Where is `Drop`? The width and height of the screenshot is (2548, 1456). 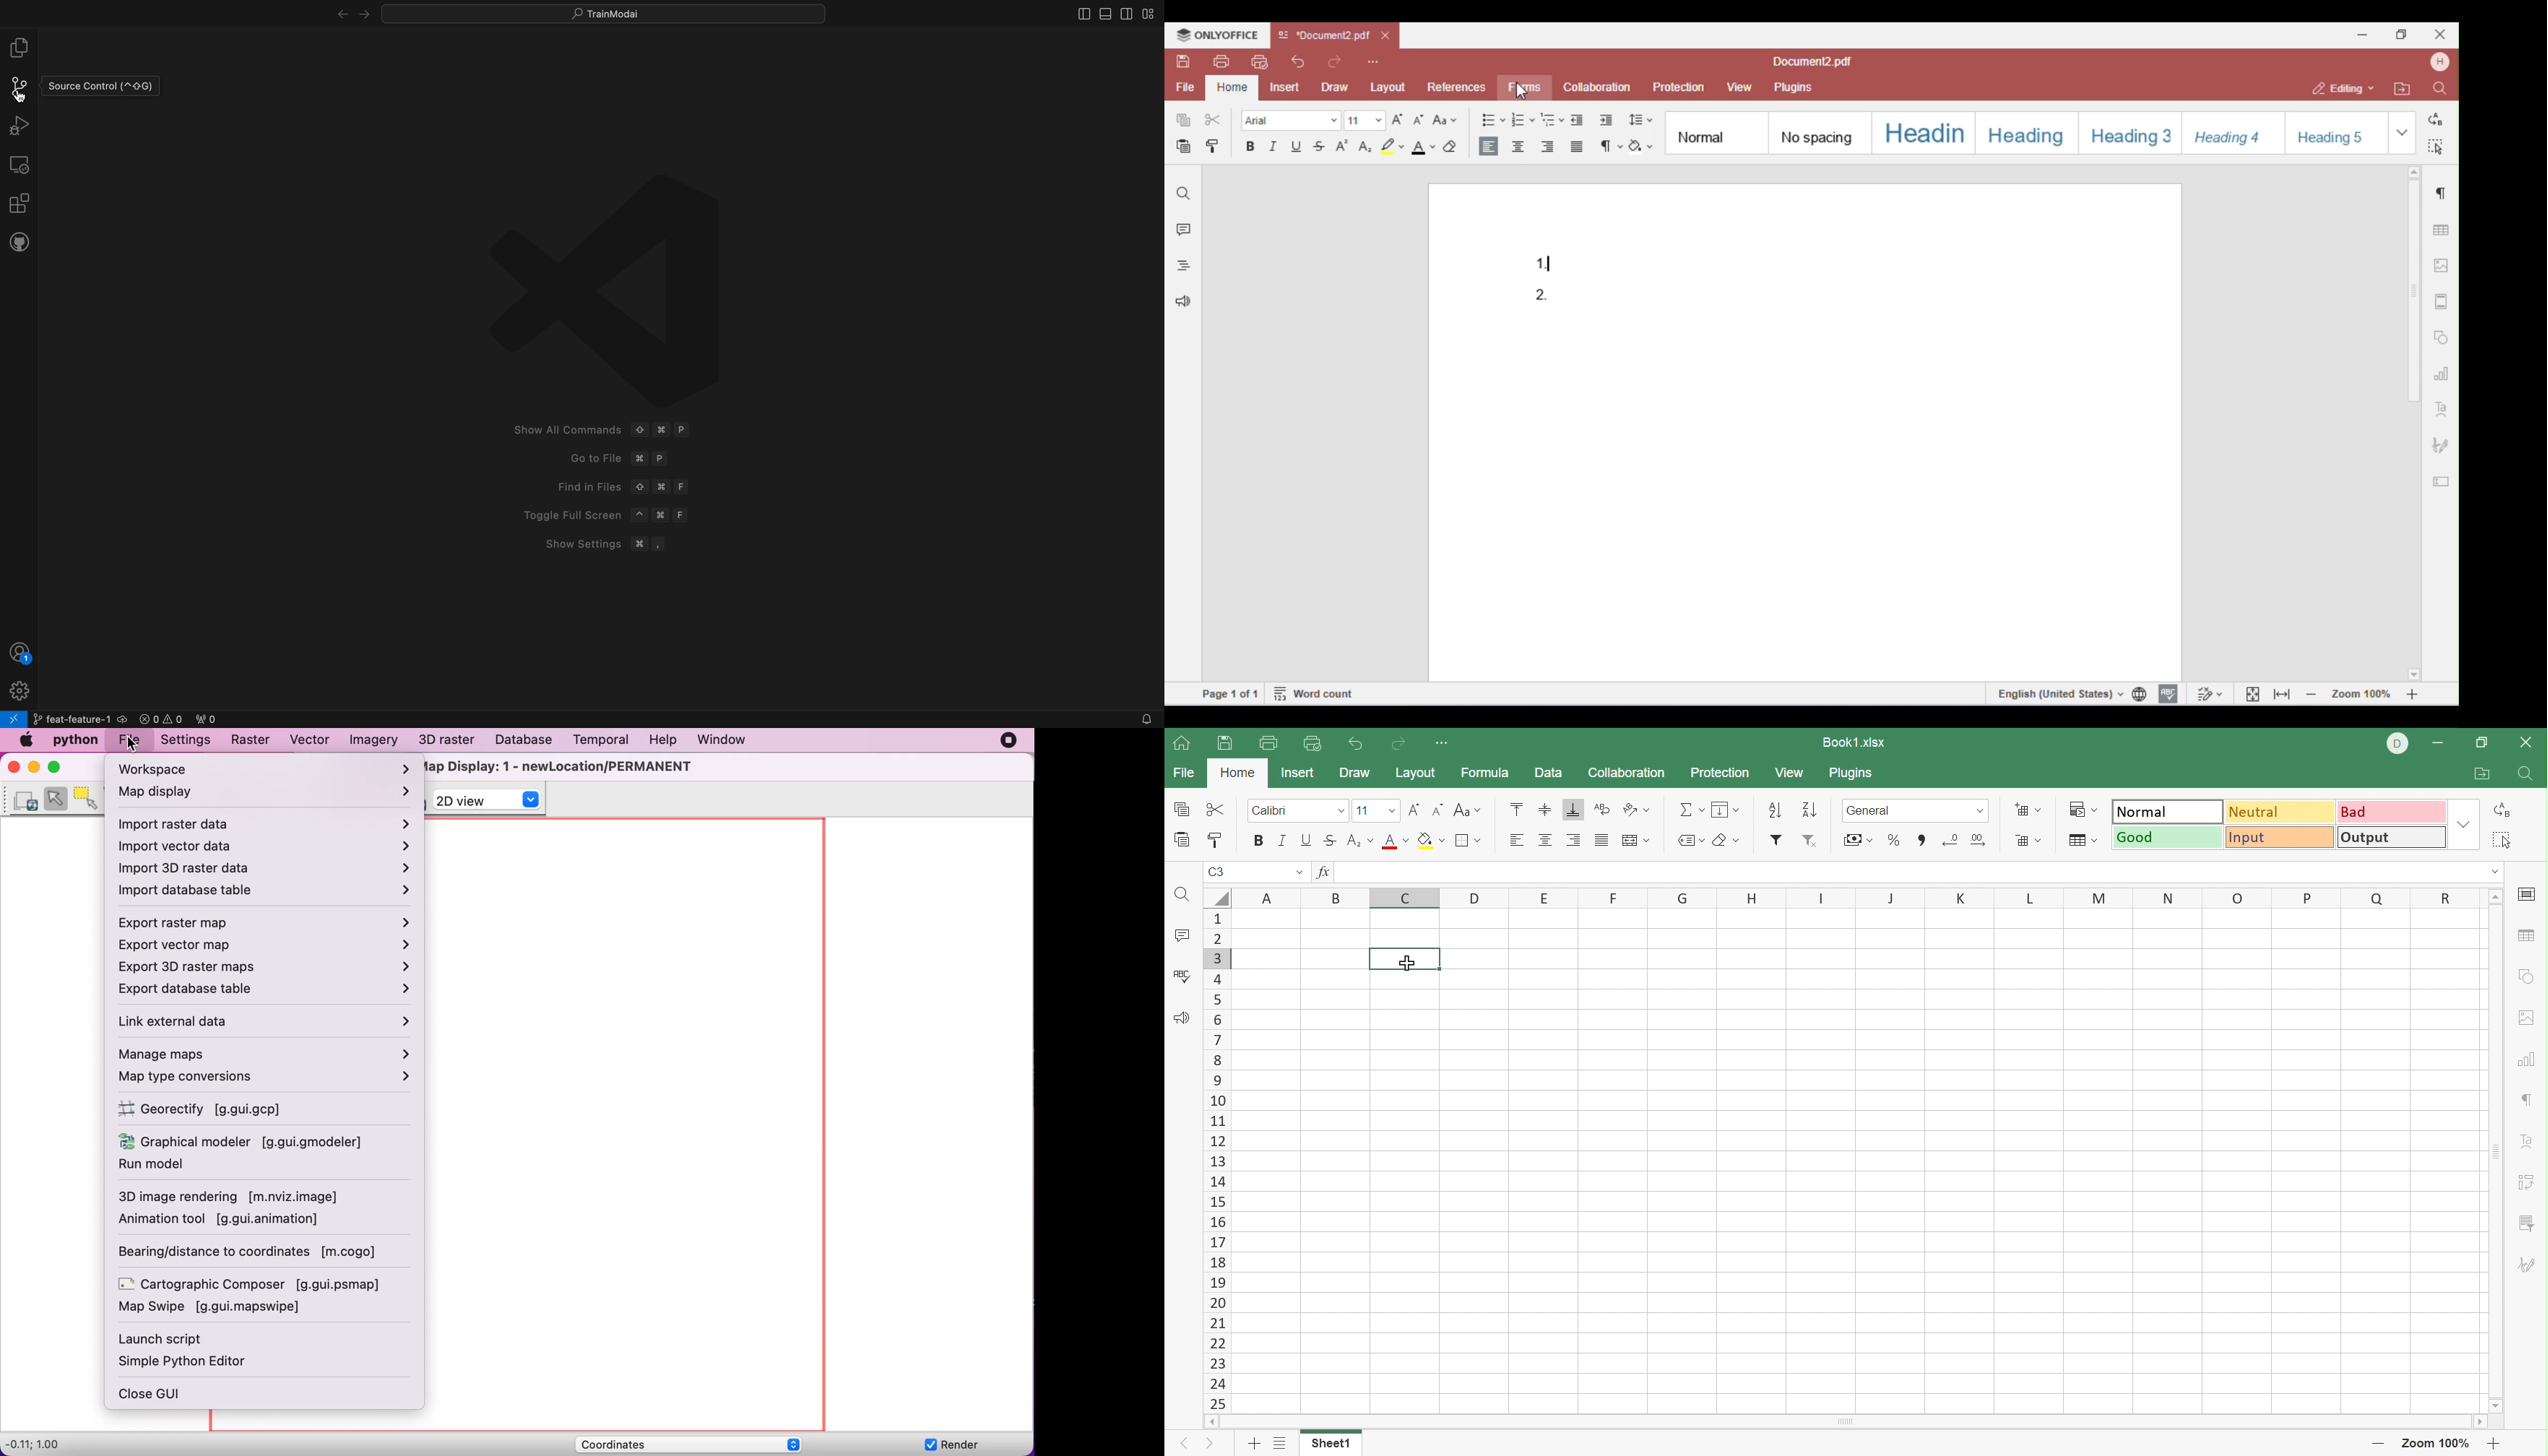 Drop is located at coordinates (2463, 823).